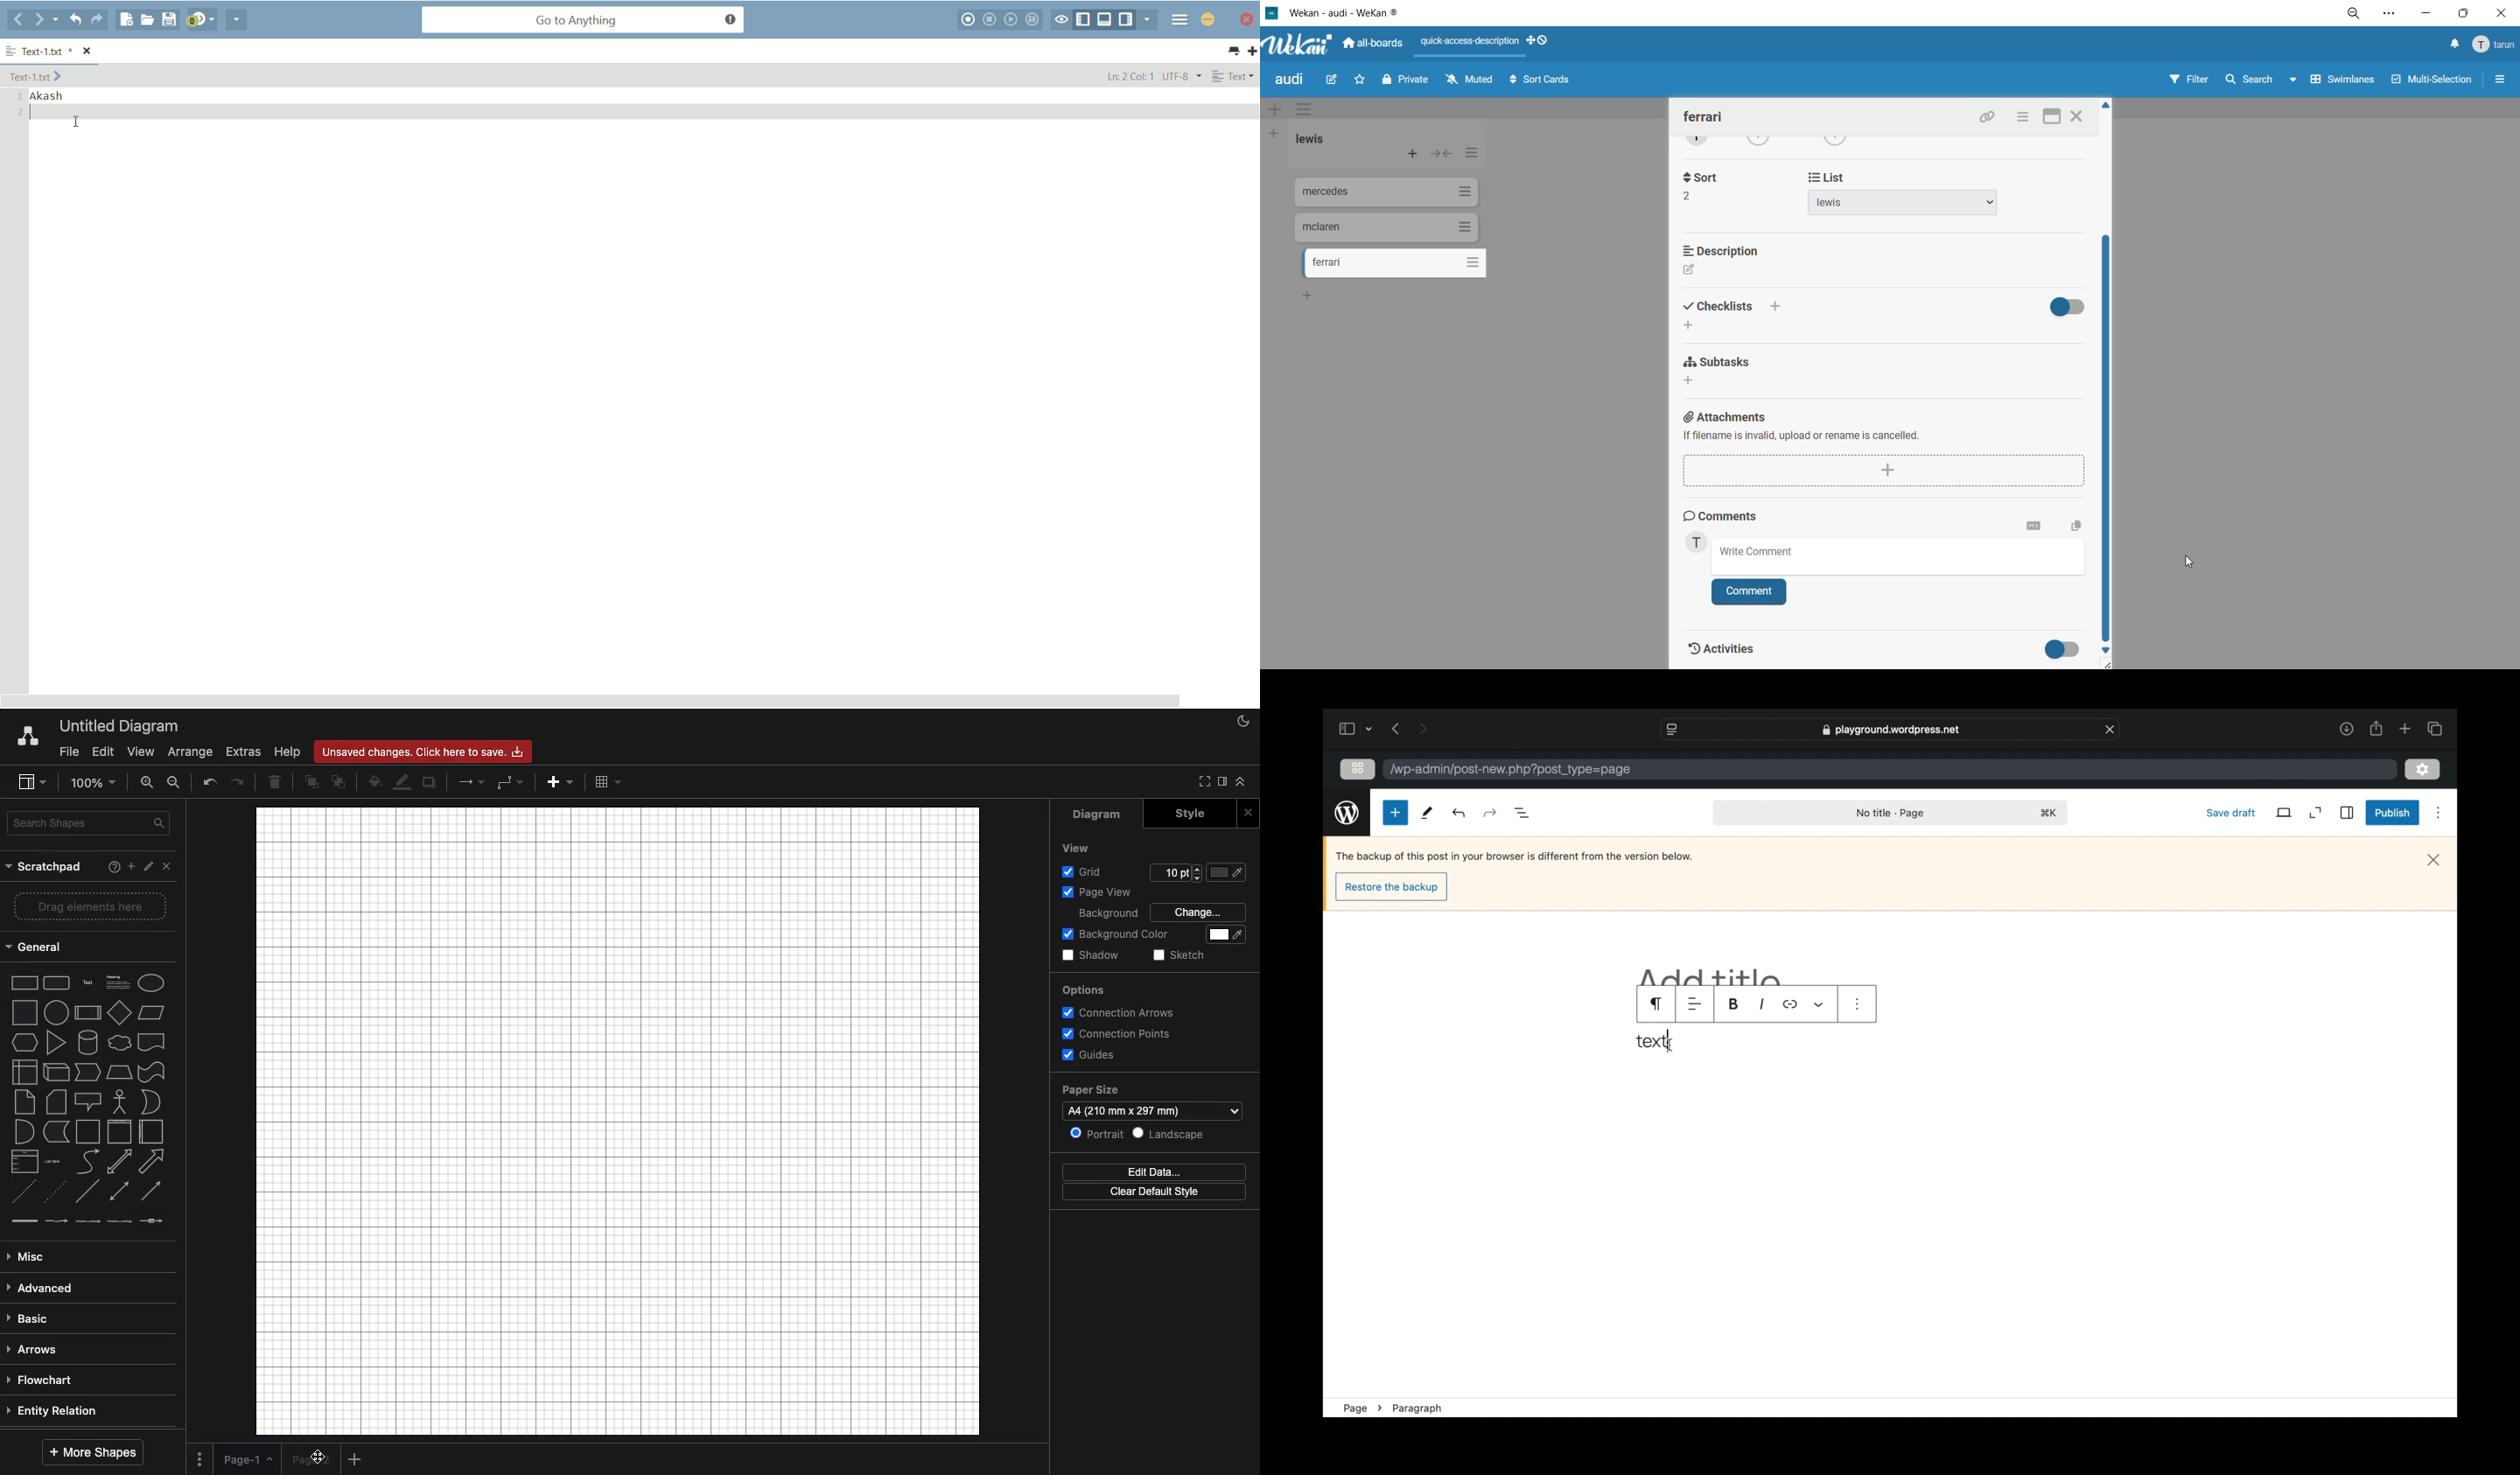 The width and height of the screenshot is (2520, 1484). What do you see at coordinates (46, 868) in the screenshot?
I see `Scratchpad` at bounding box center [46, 868].